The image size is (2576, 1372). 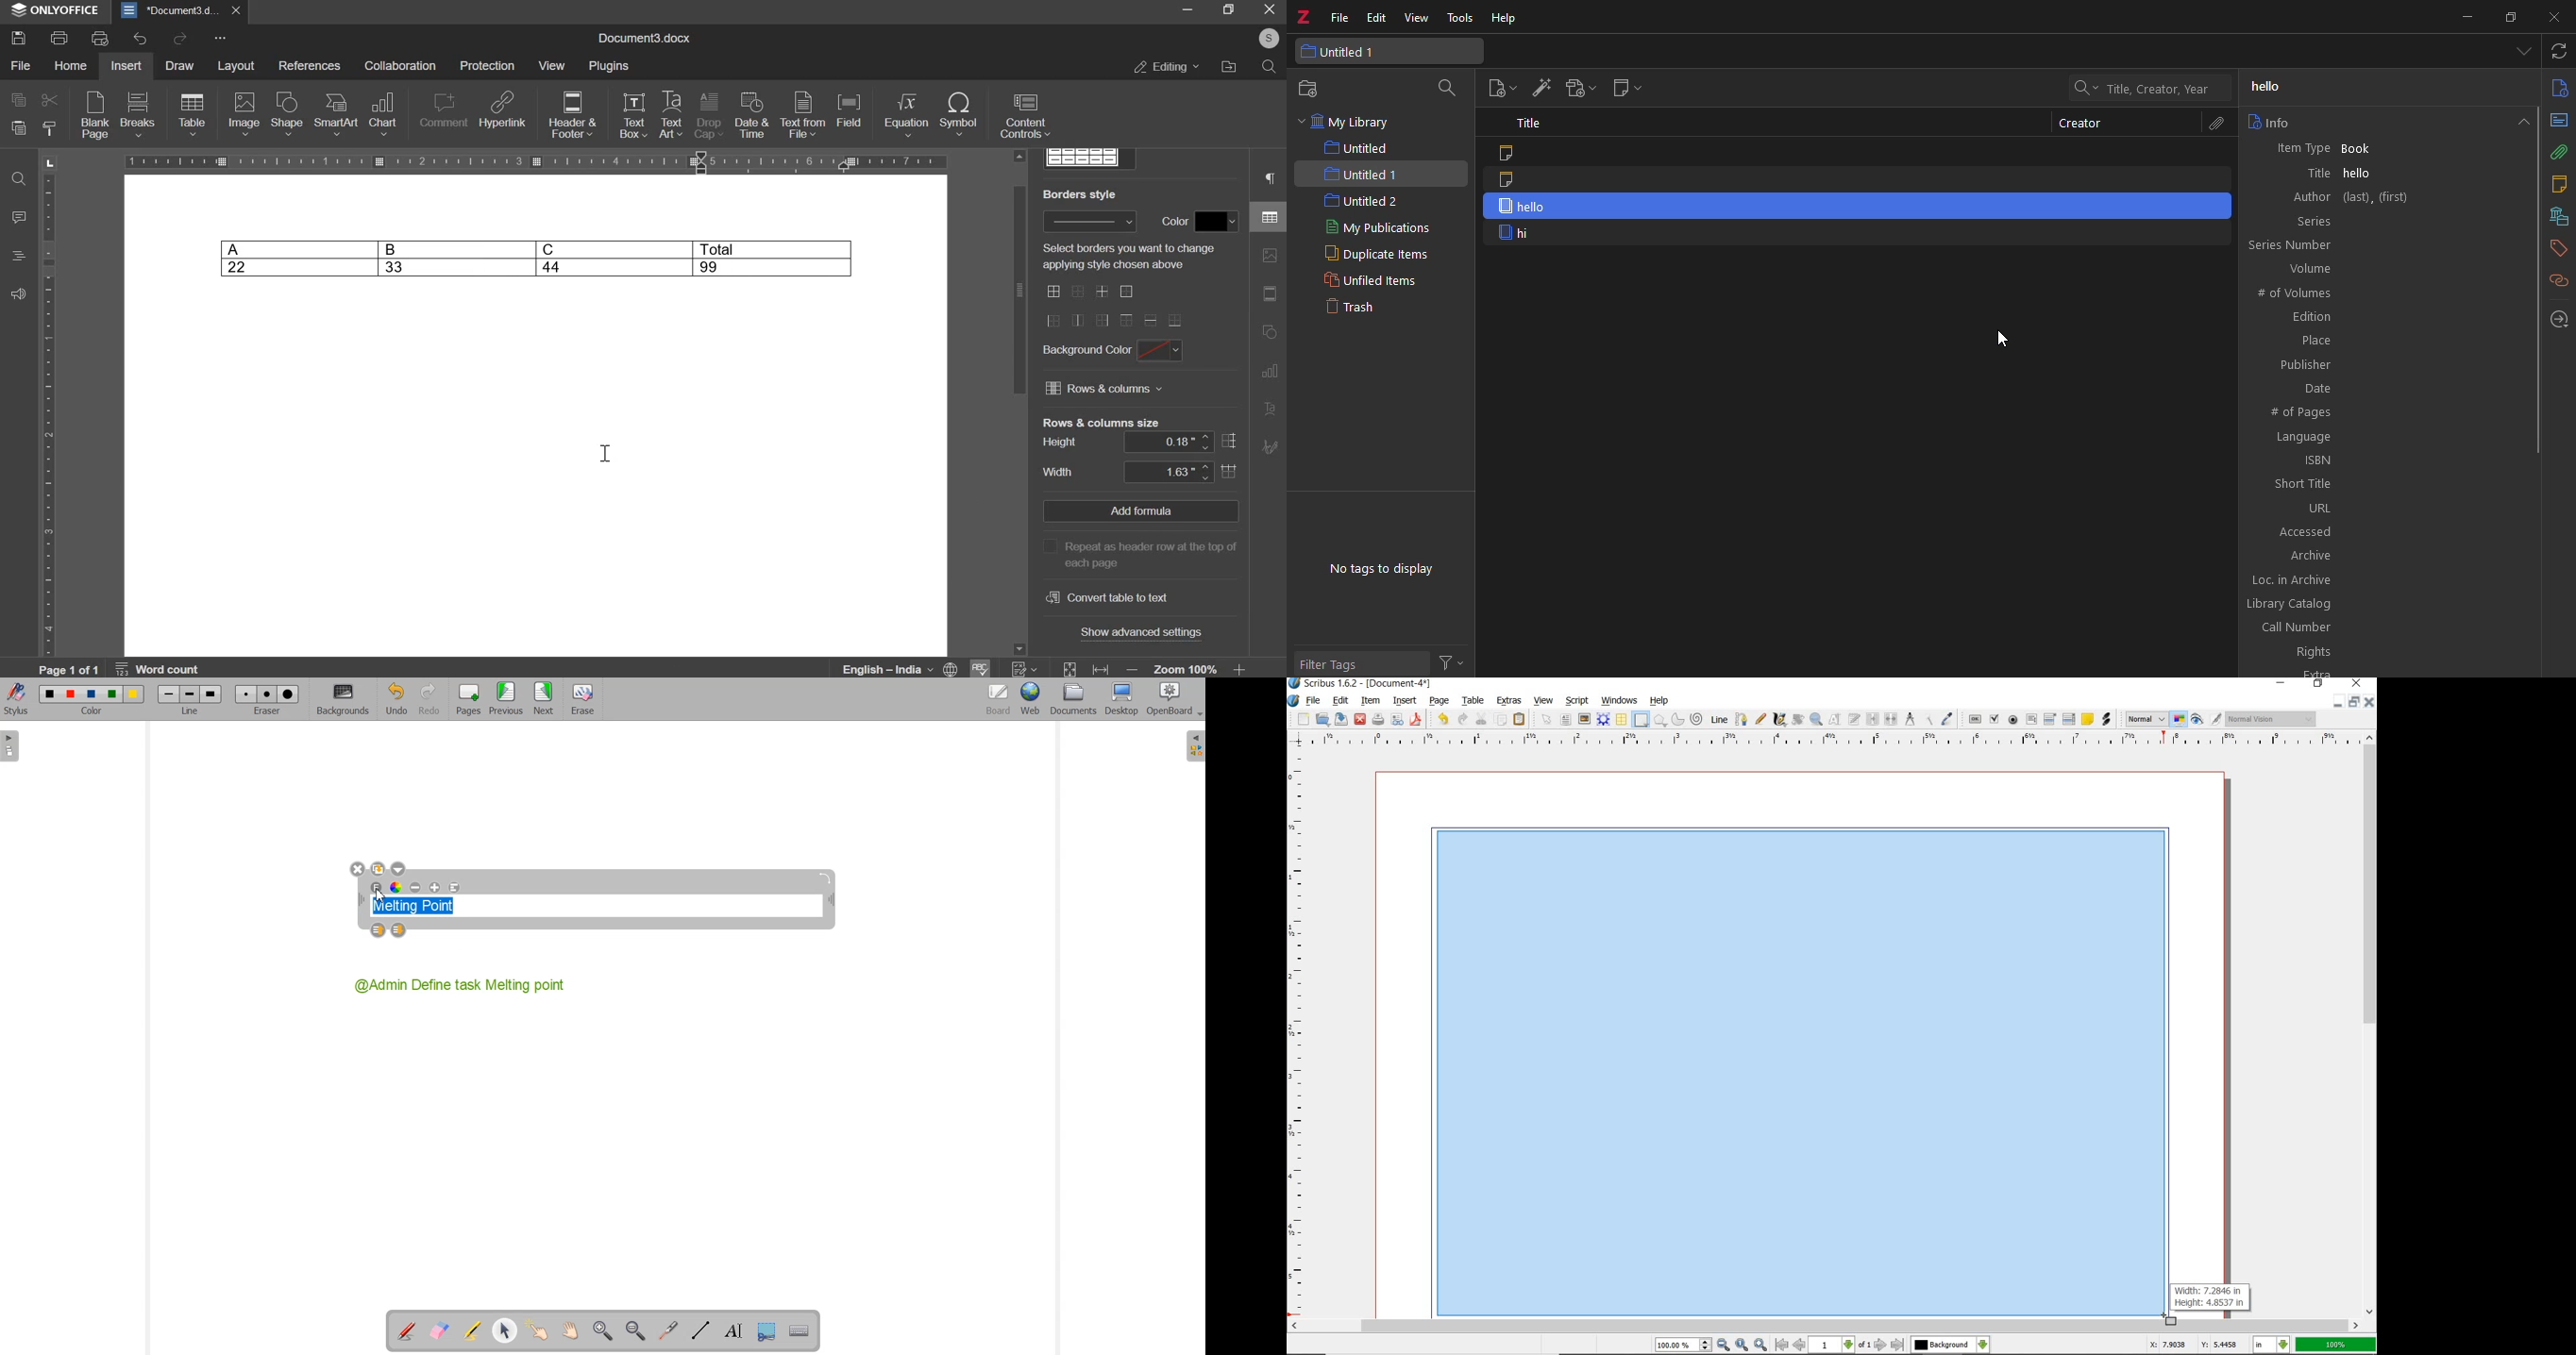 I want to click on Dropdown box, so click(x=398, y=869).